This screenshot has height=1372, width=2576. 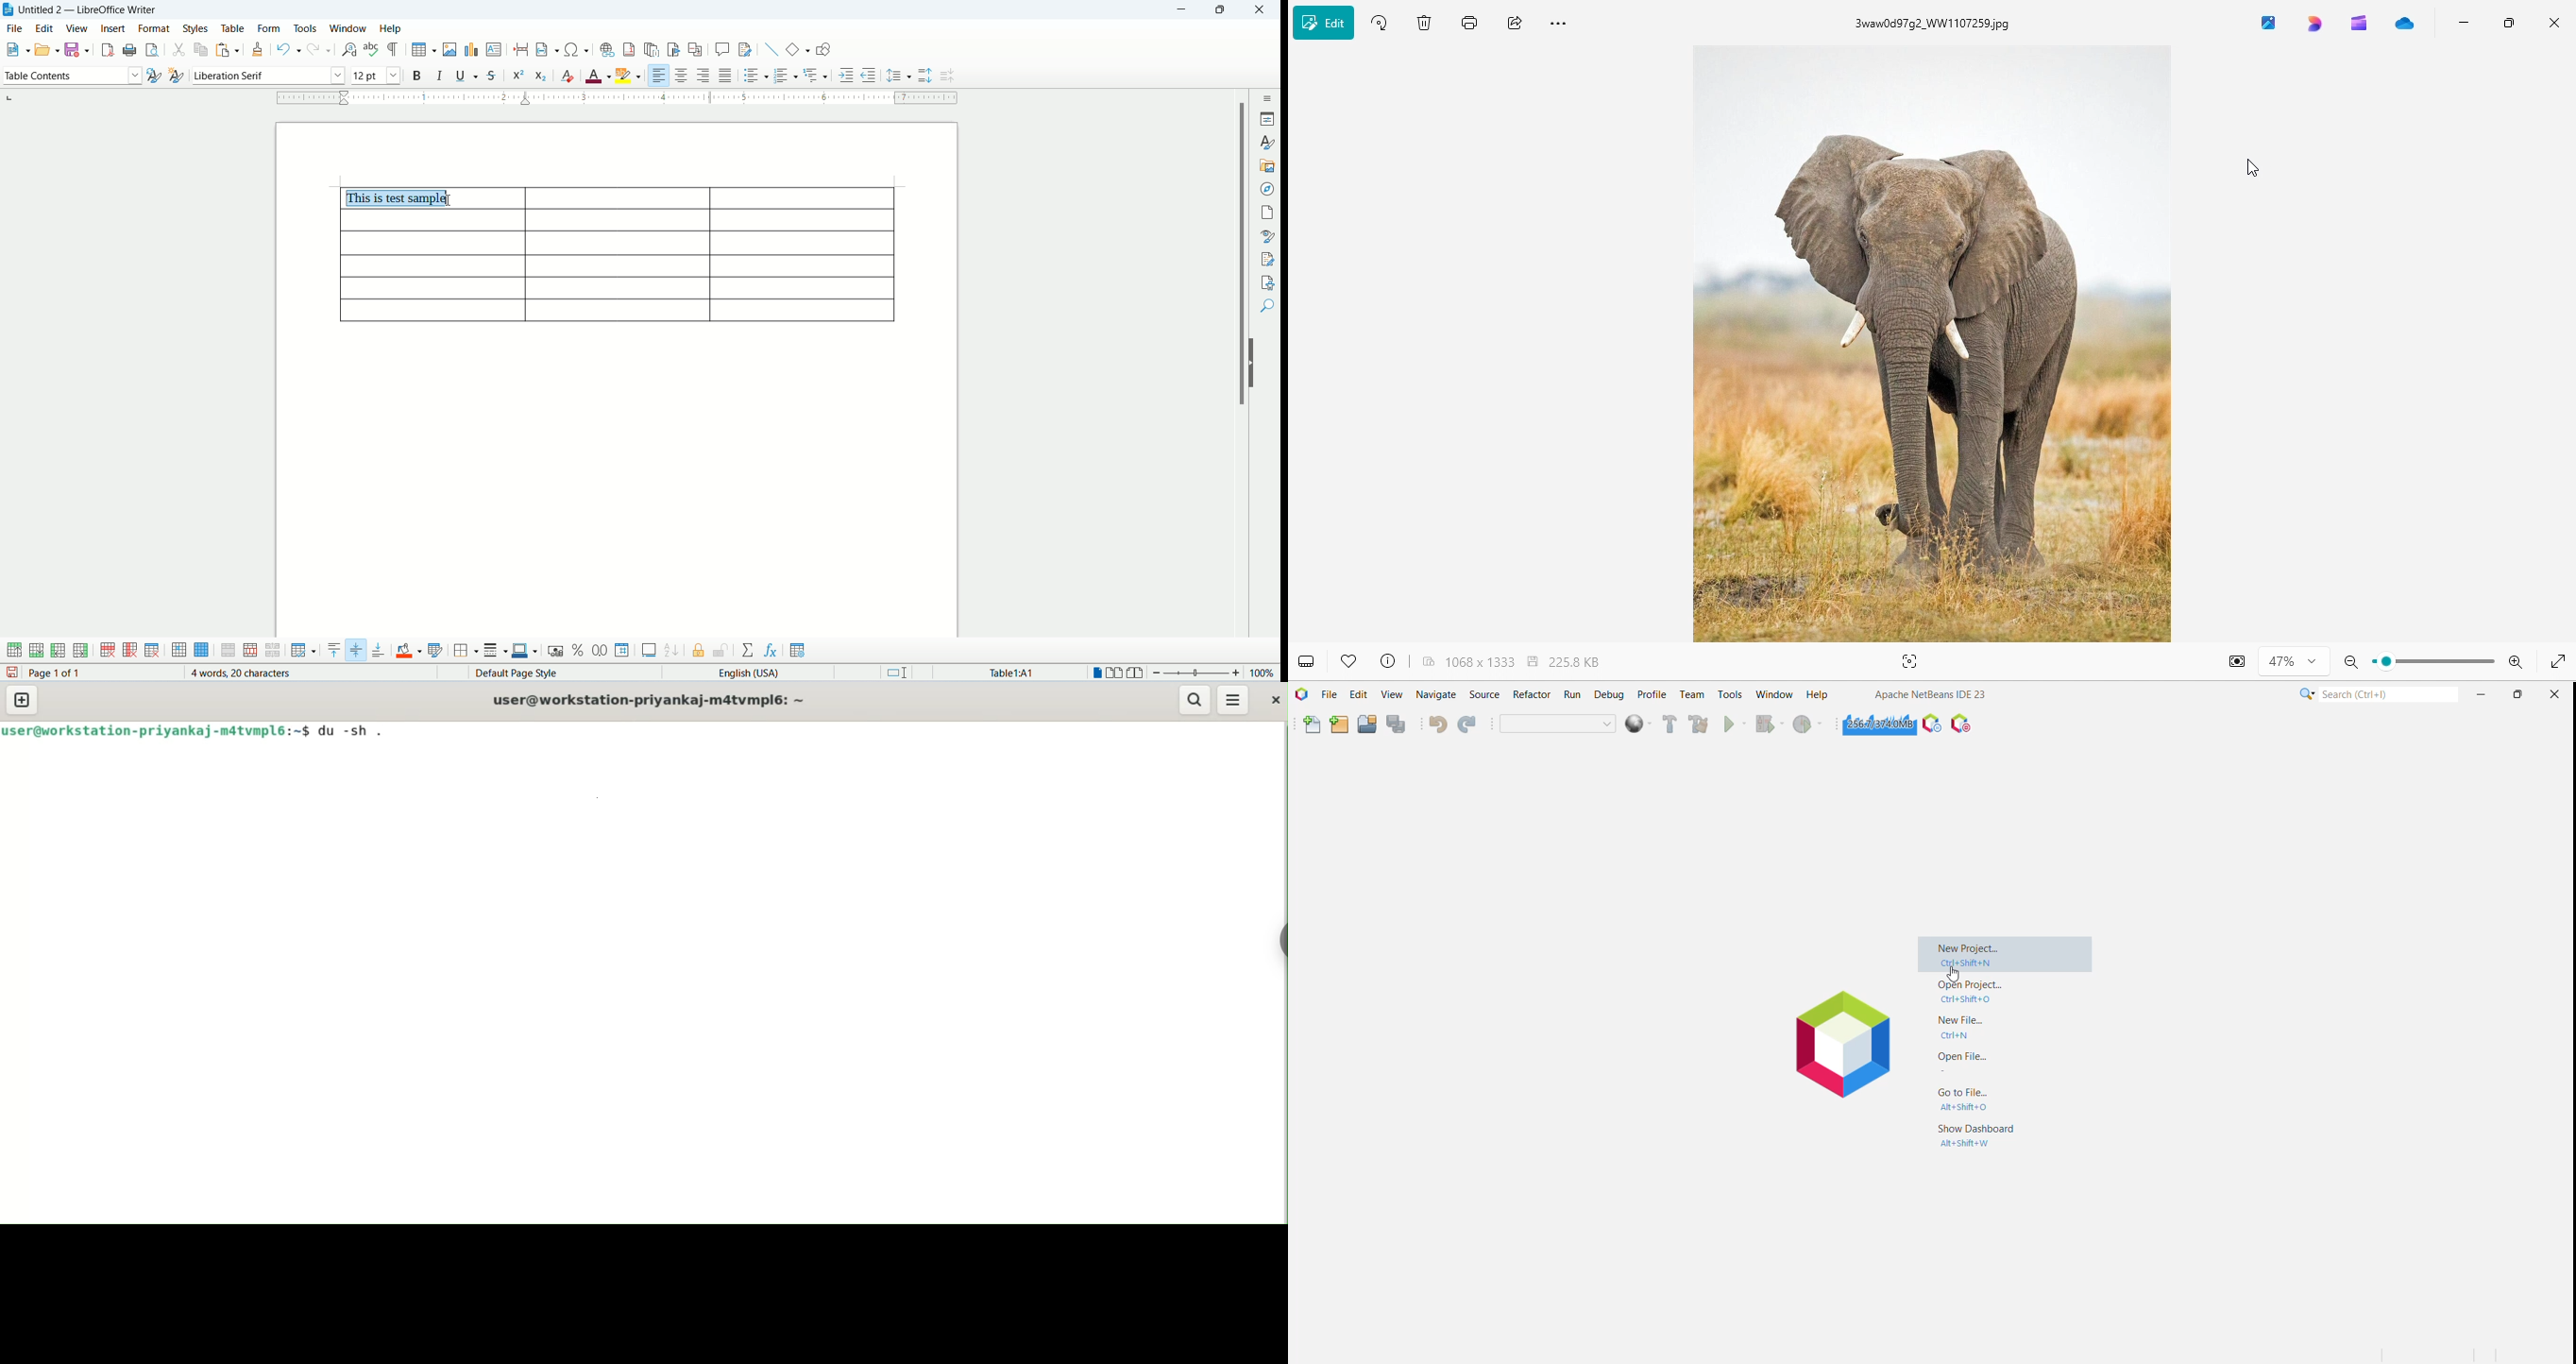 I want to click on find and replace, so click(x=350, y=49).